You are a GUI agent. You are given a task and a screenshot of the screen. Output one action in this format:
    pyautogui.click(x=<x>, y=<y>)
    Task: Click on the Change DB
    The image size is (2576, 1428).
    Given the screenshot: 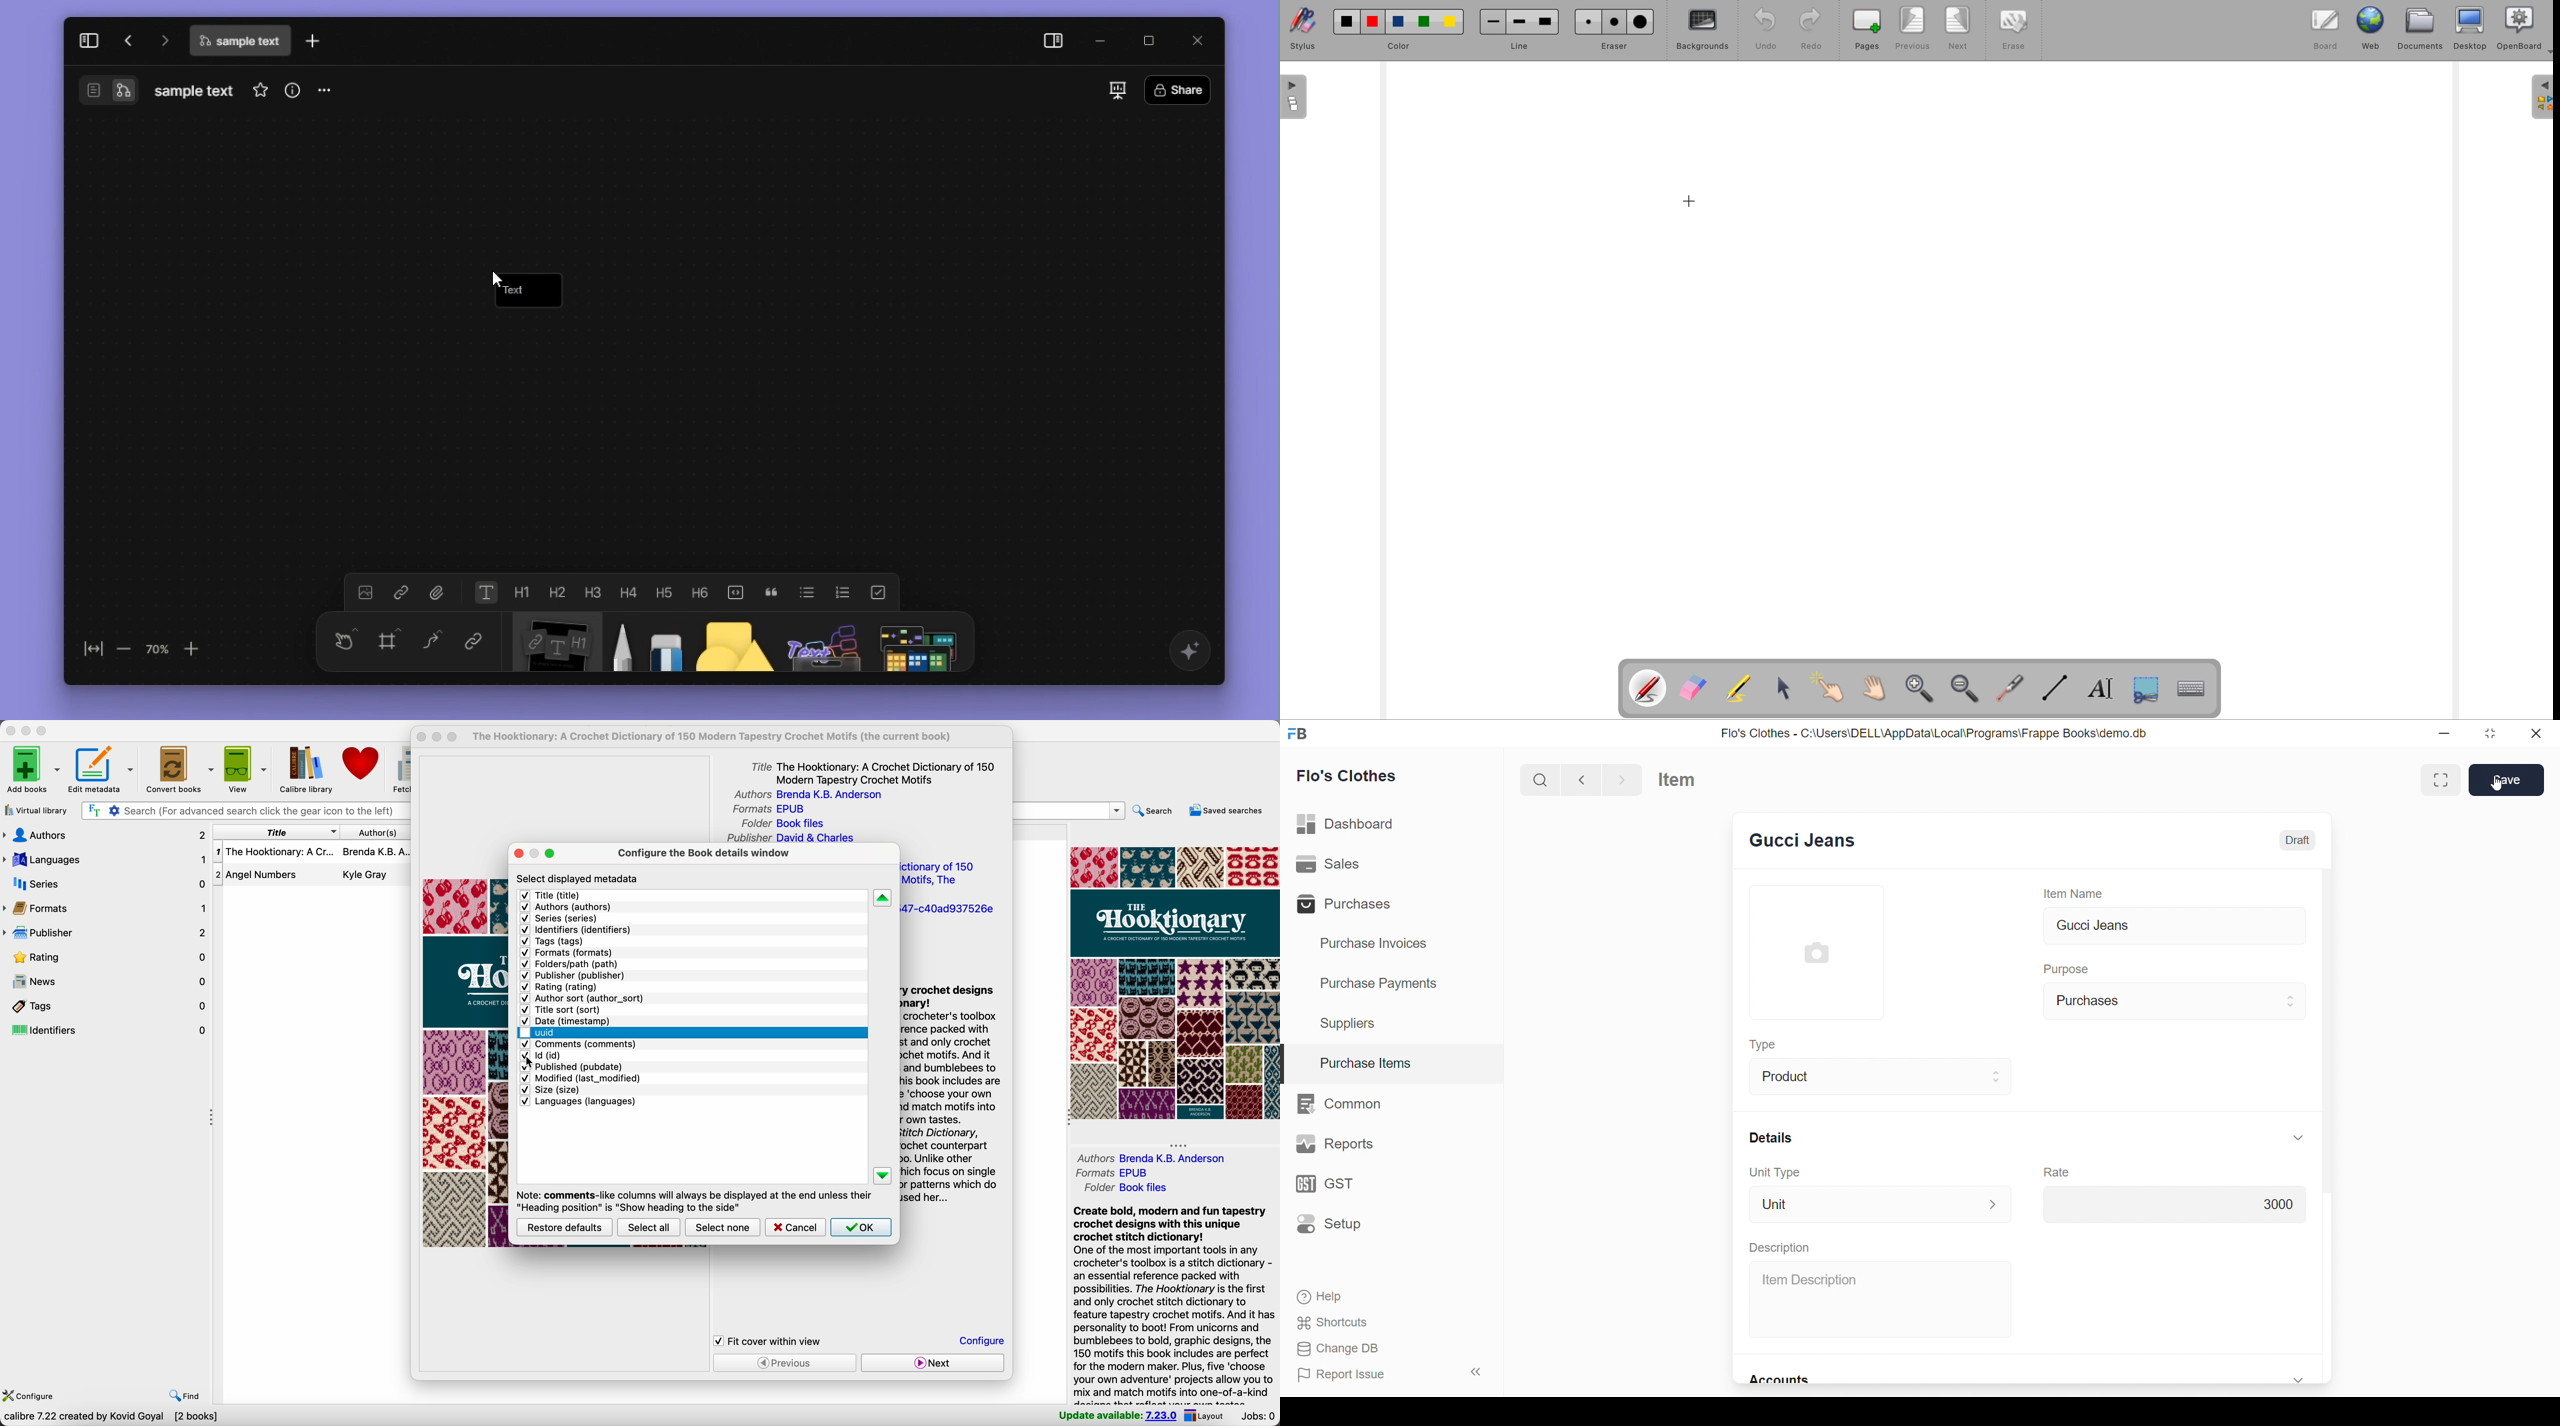 What is the action you would take?
    pyautogui.click(x=1385, y=1349)
    